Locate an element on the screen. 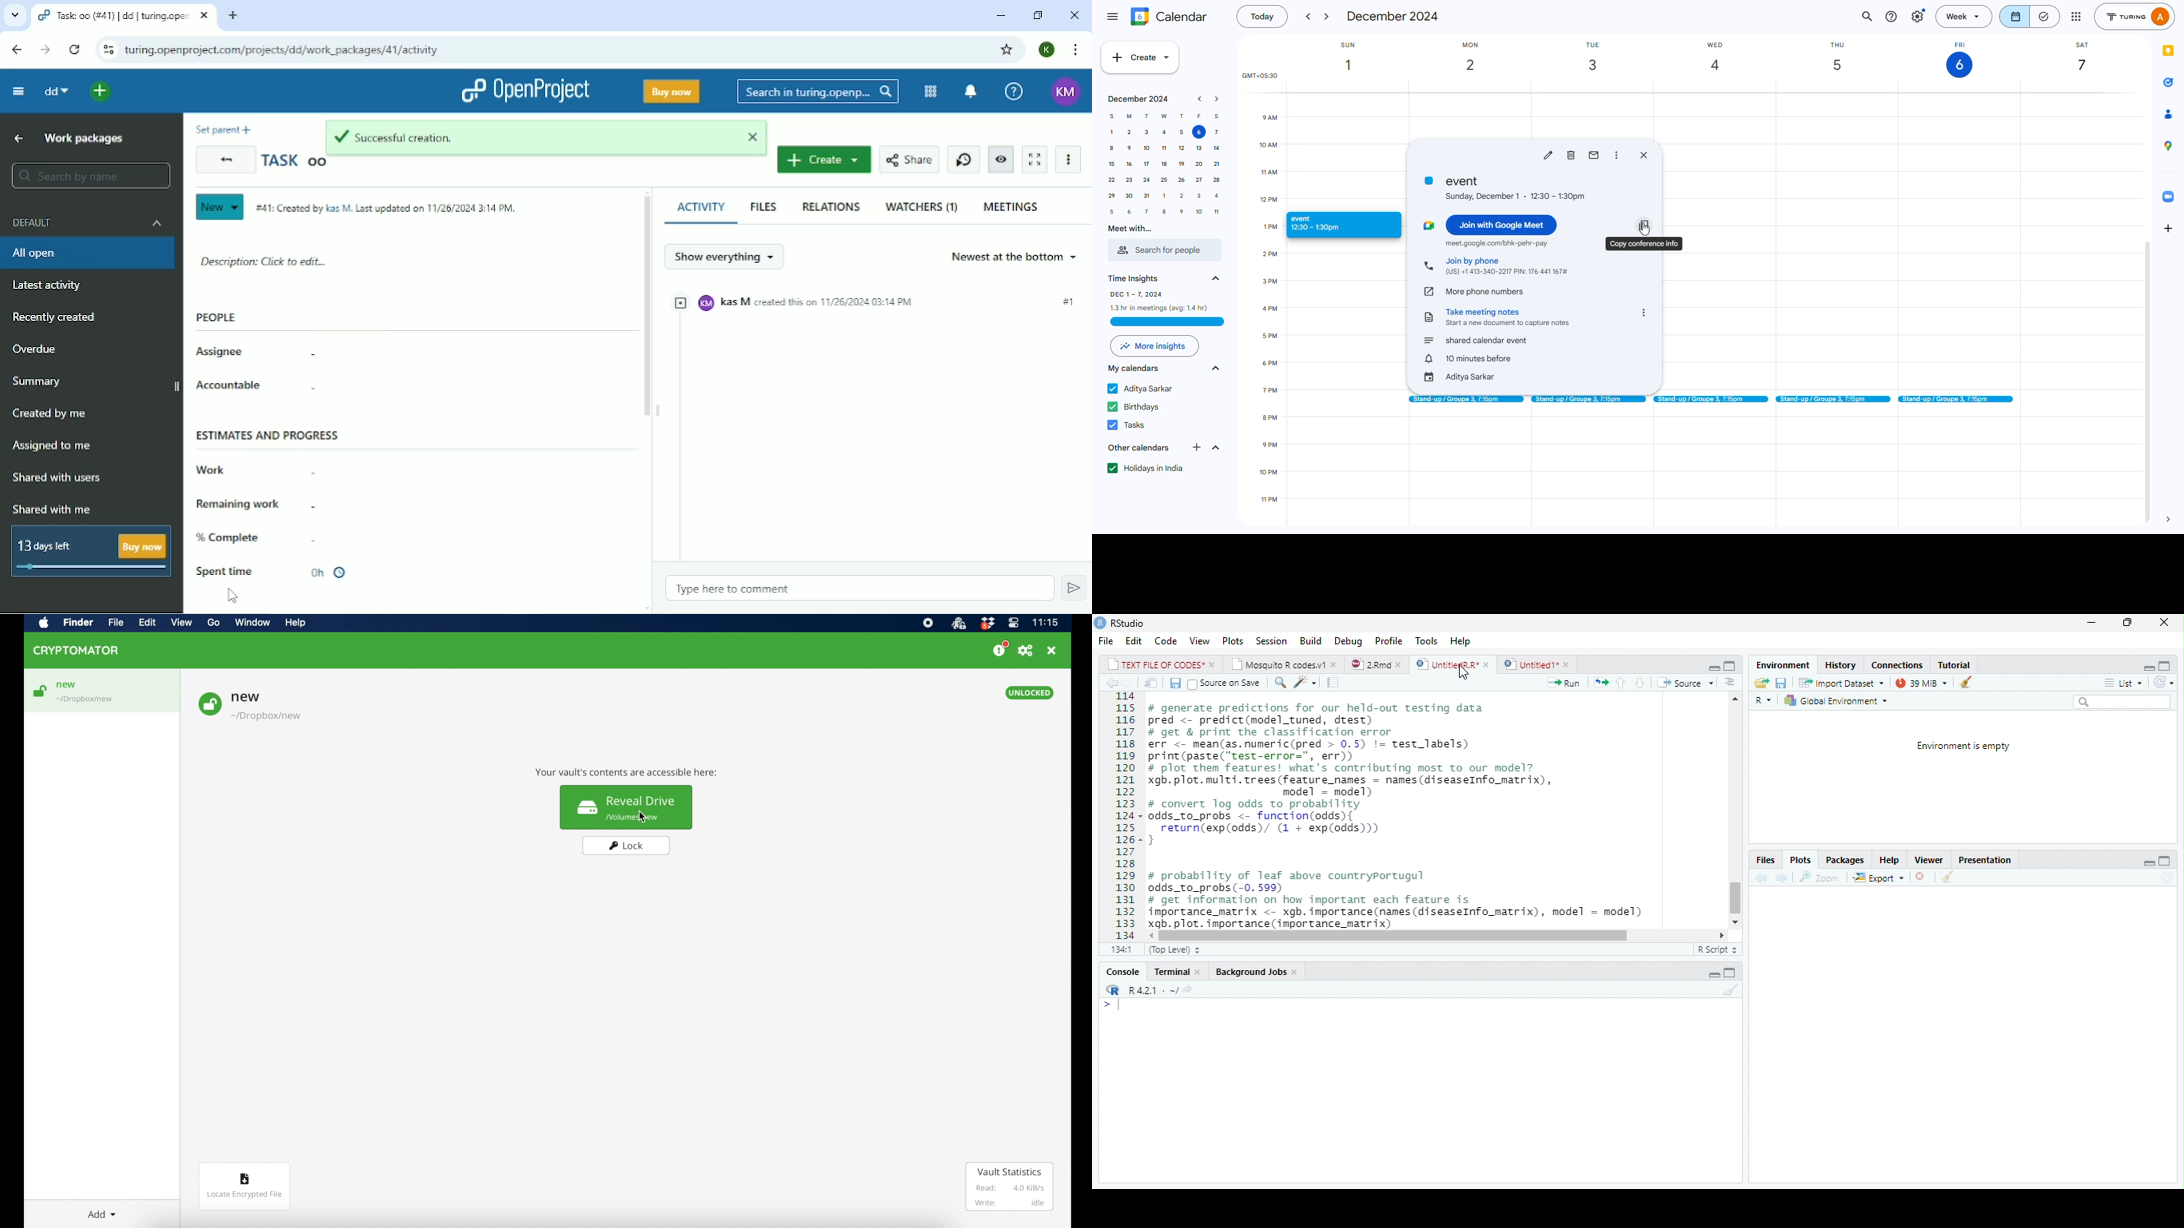  collapse is located at coordinates (1215, 370).